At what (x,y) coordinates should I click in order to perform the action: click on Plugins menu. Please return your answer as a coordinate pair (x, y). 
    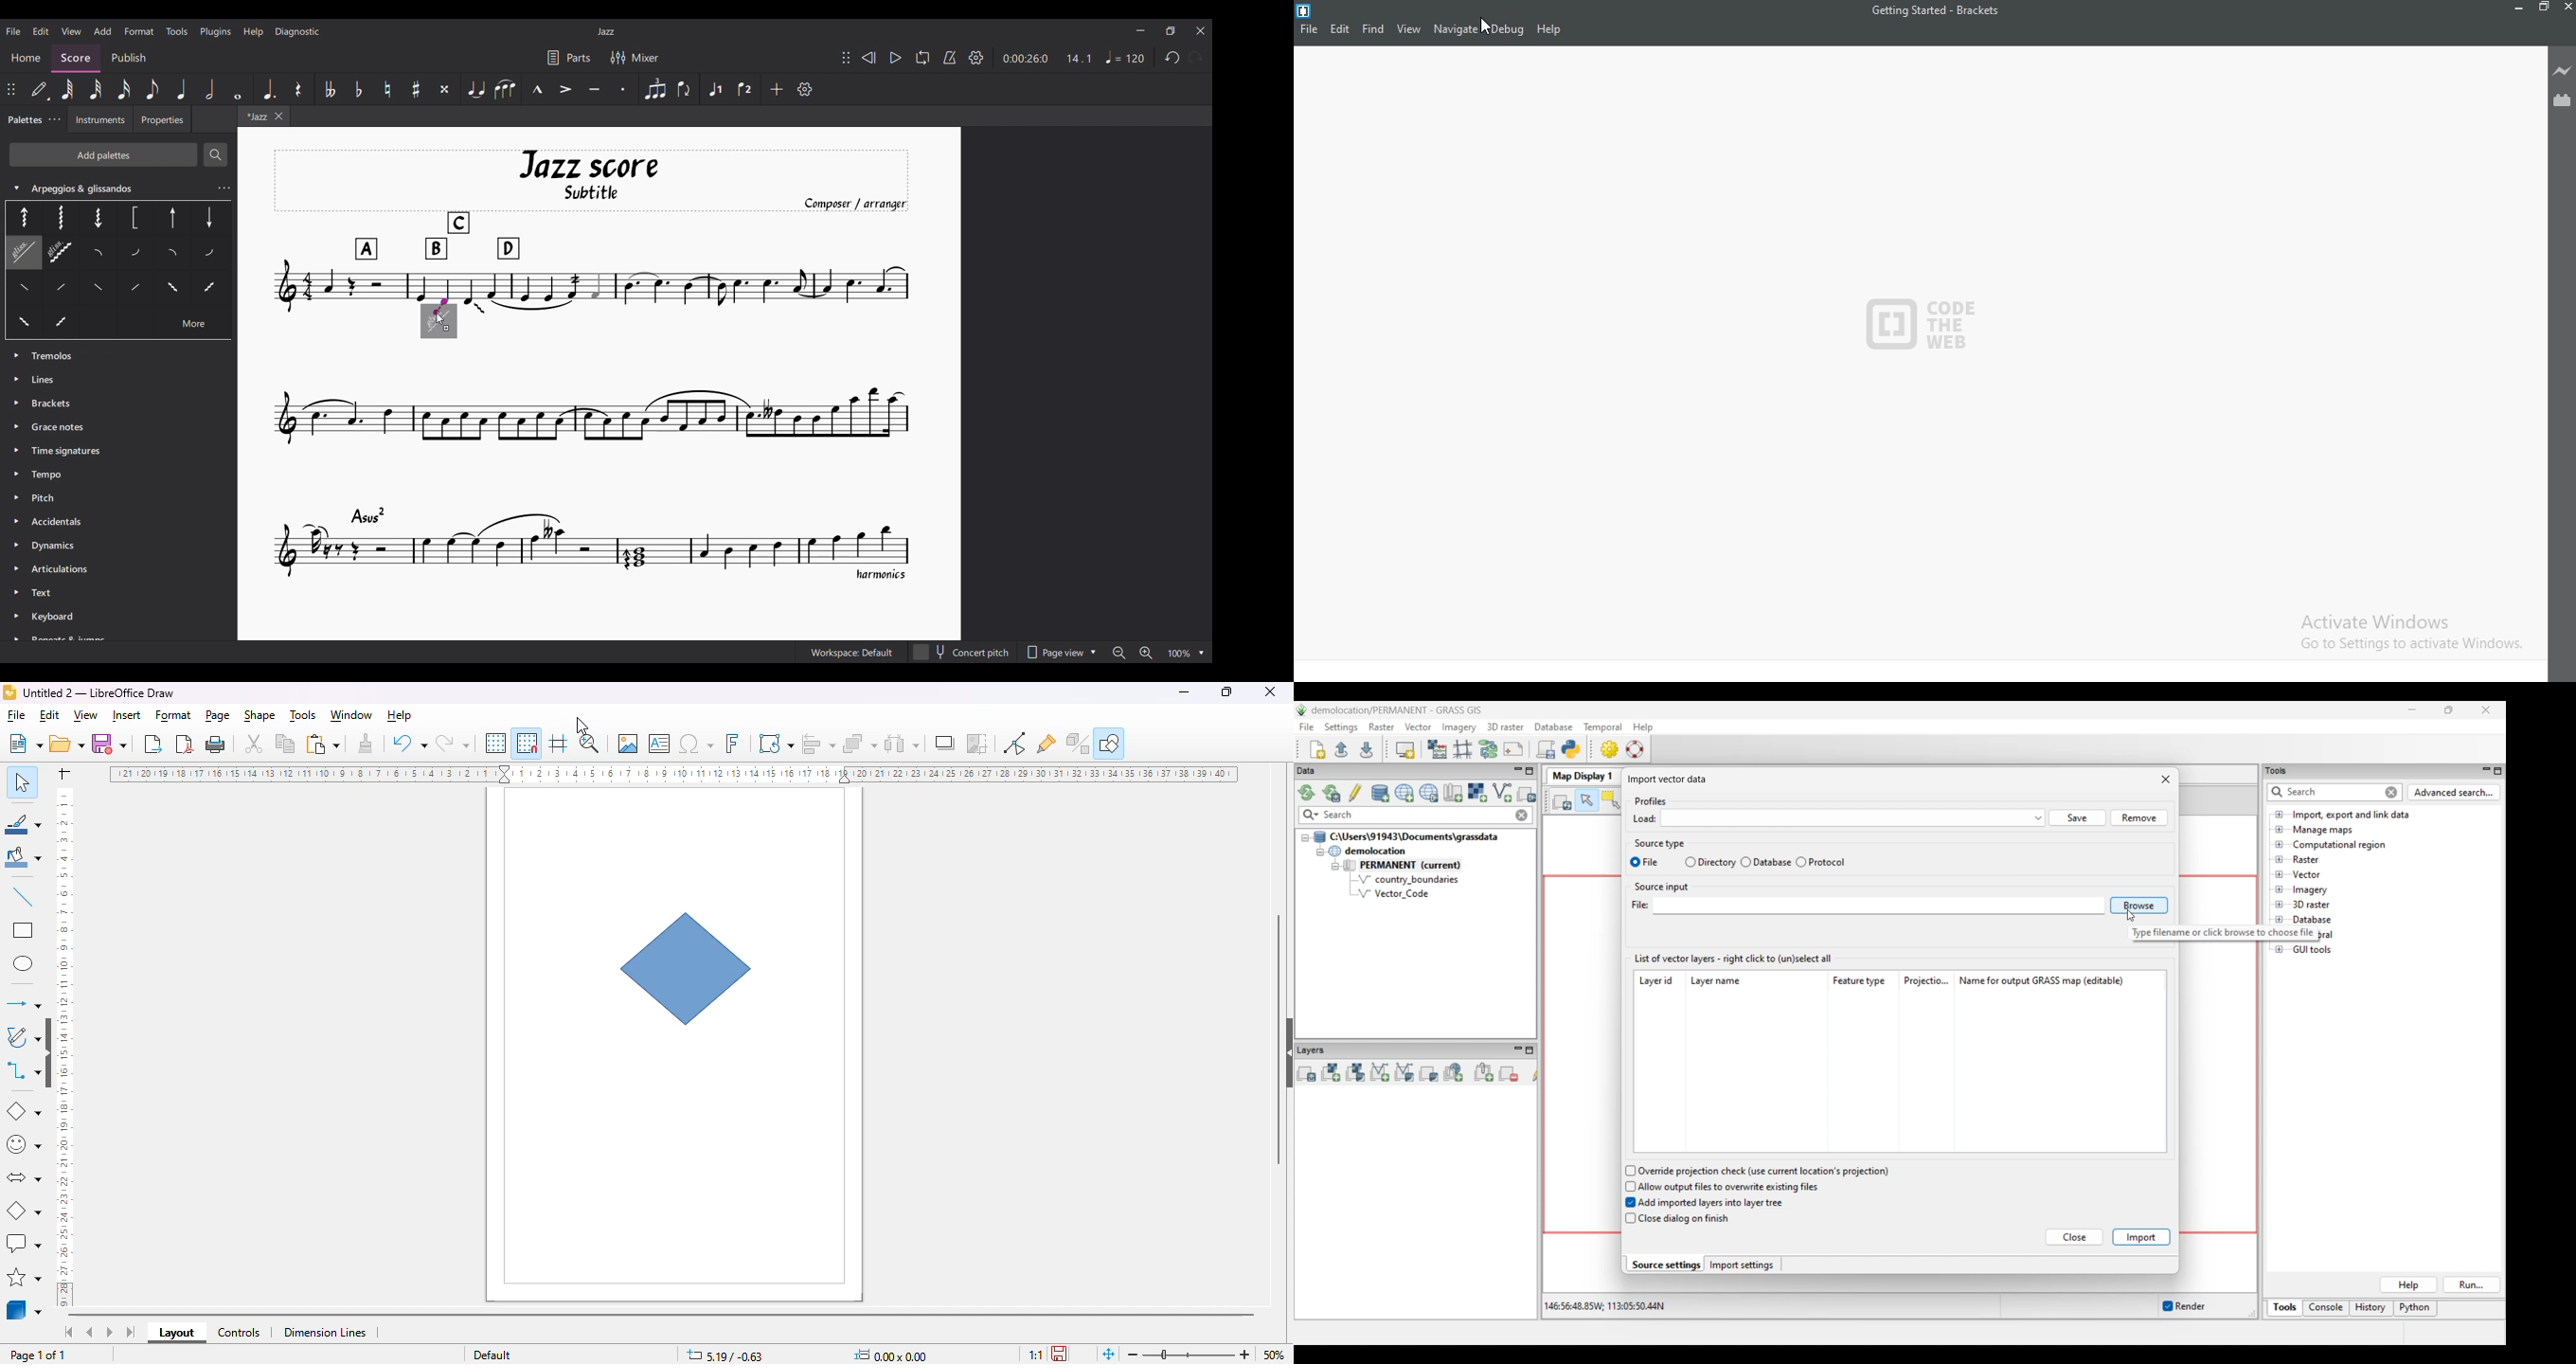
    Looking at the image, I should click on (216, 32).